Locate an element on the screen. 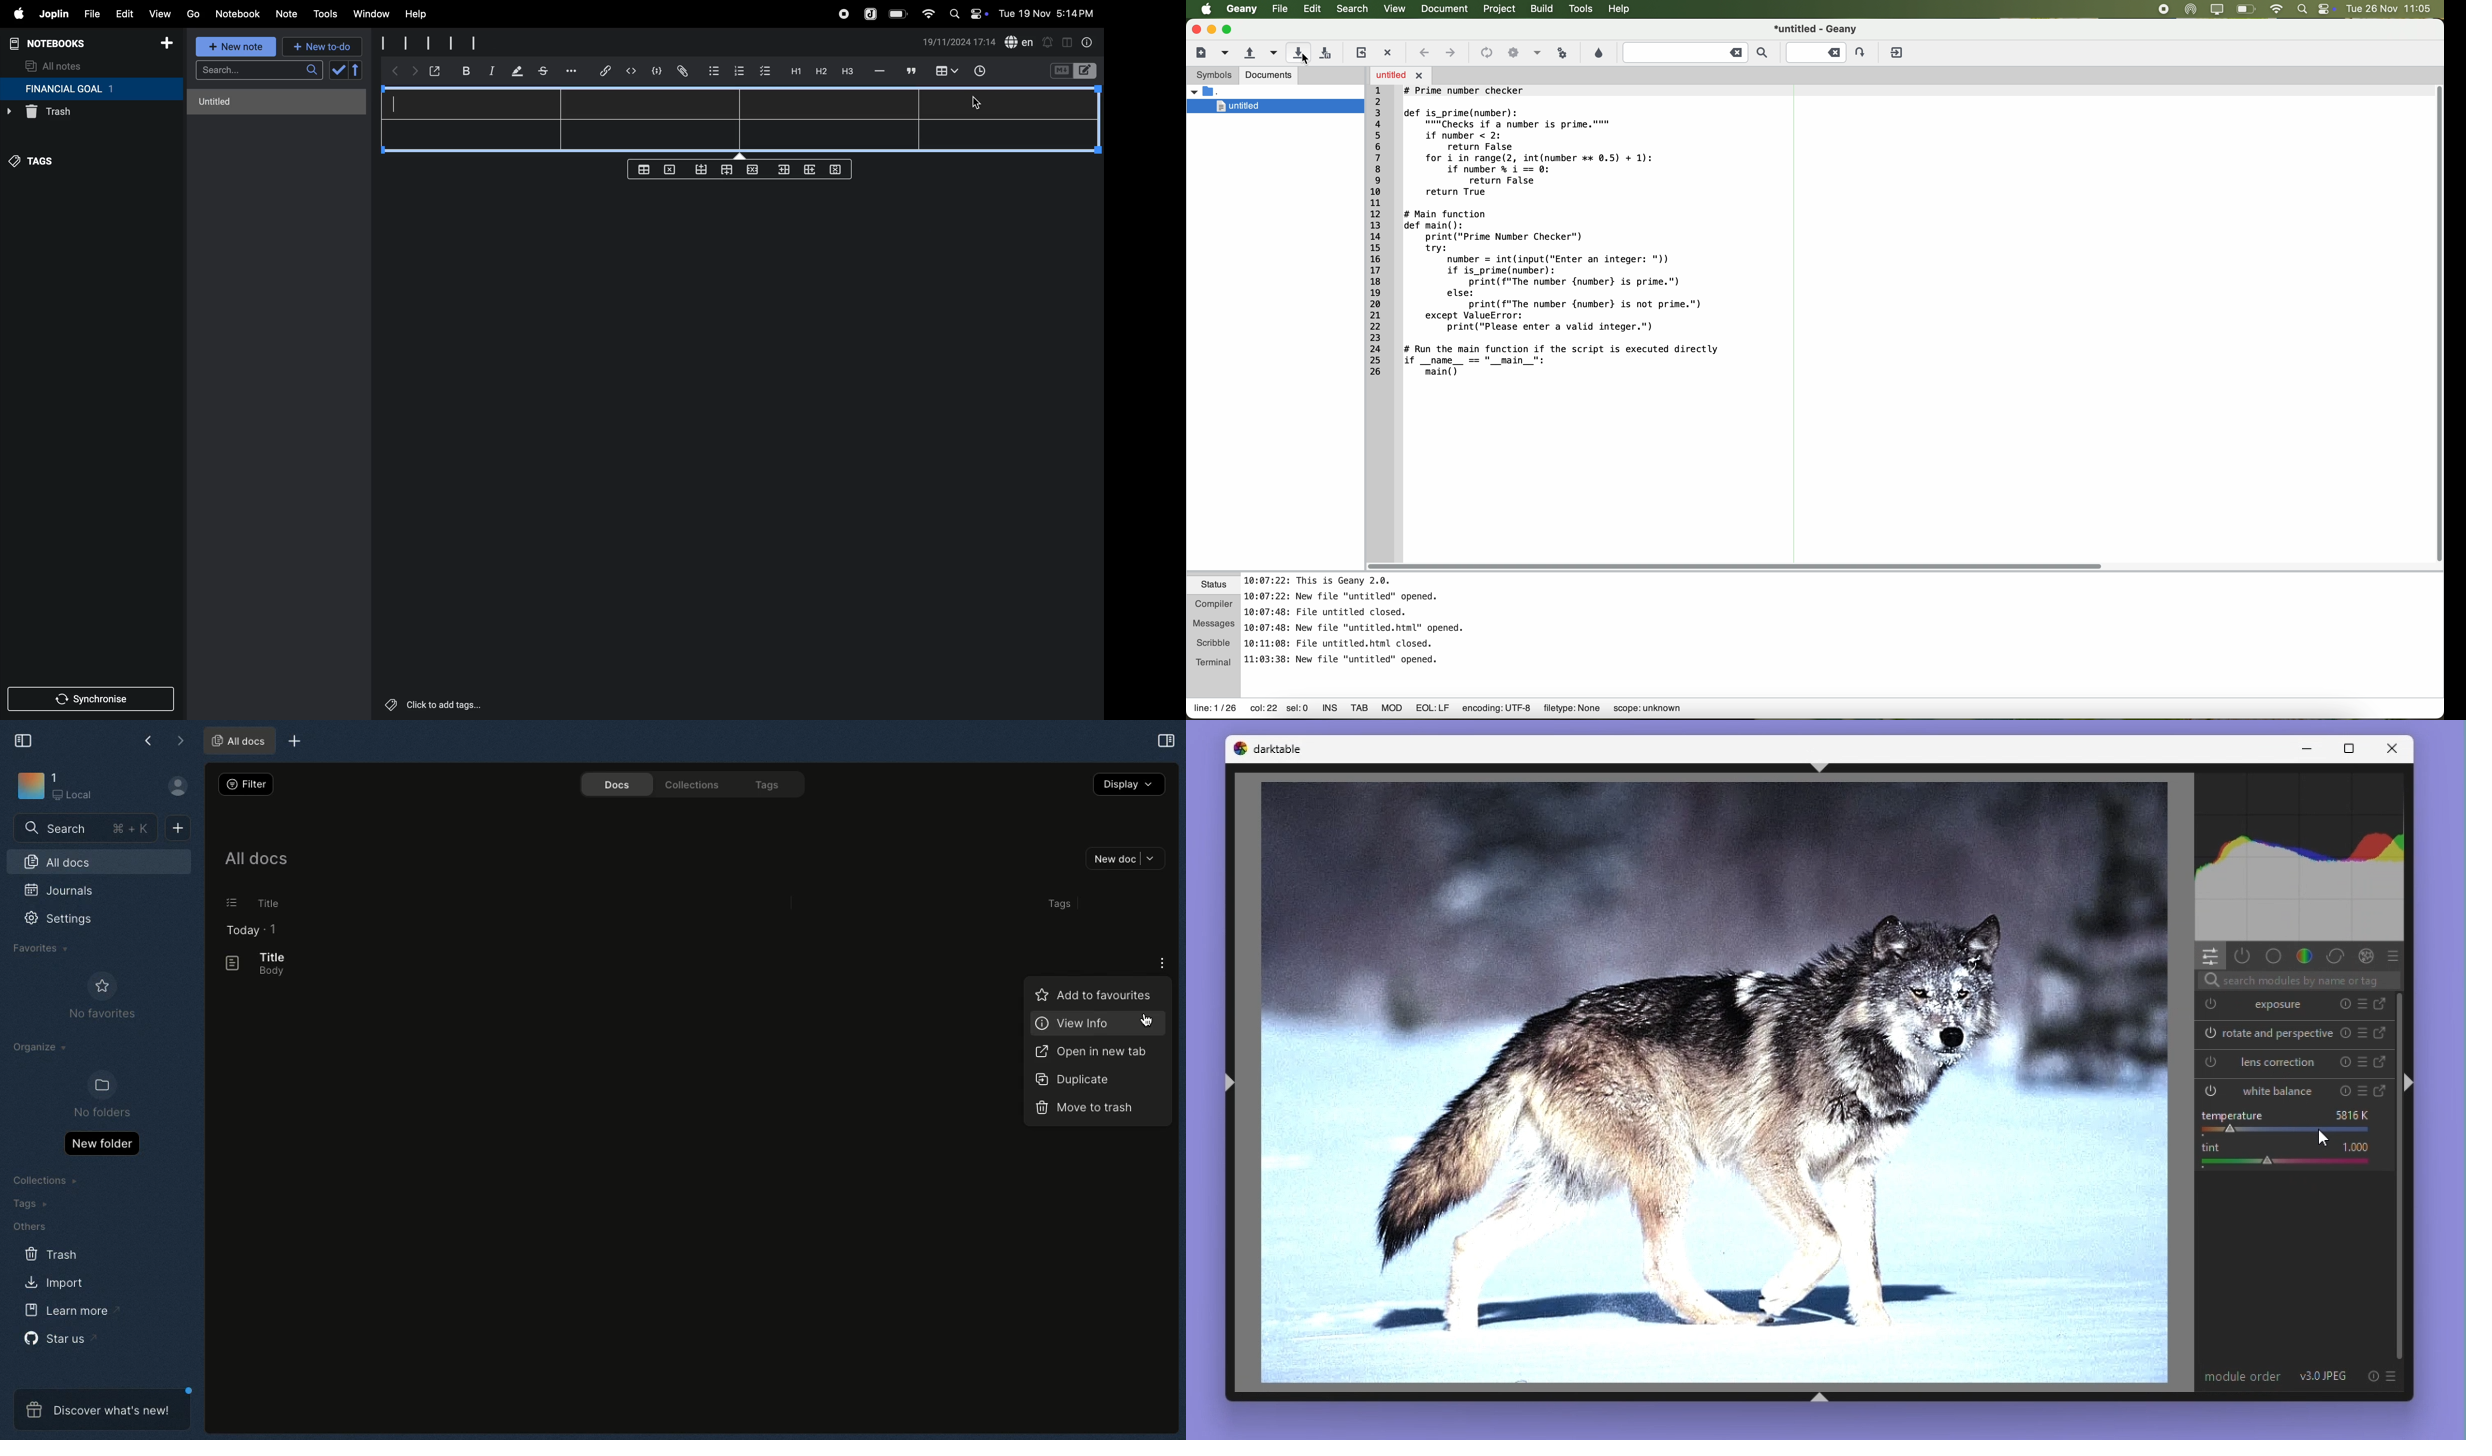  bullet list is located at coordinates (714, 69).